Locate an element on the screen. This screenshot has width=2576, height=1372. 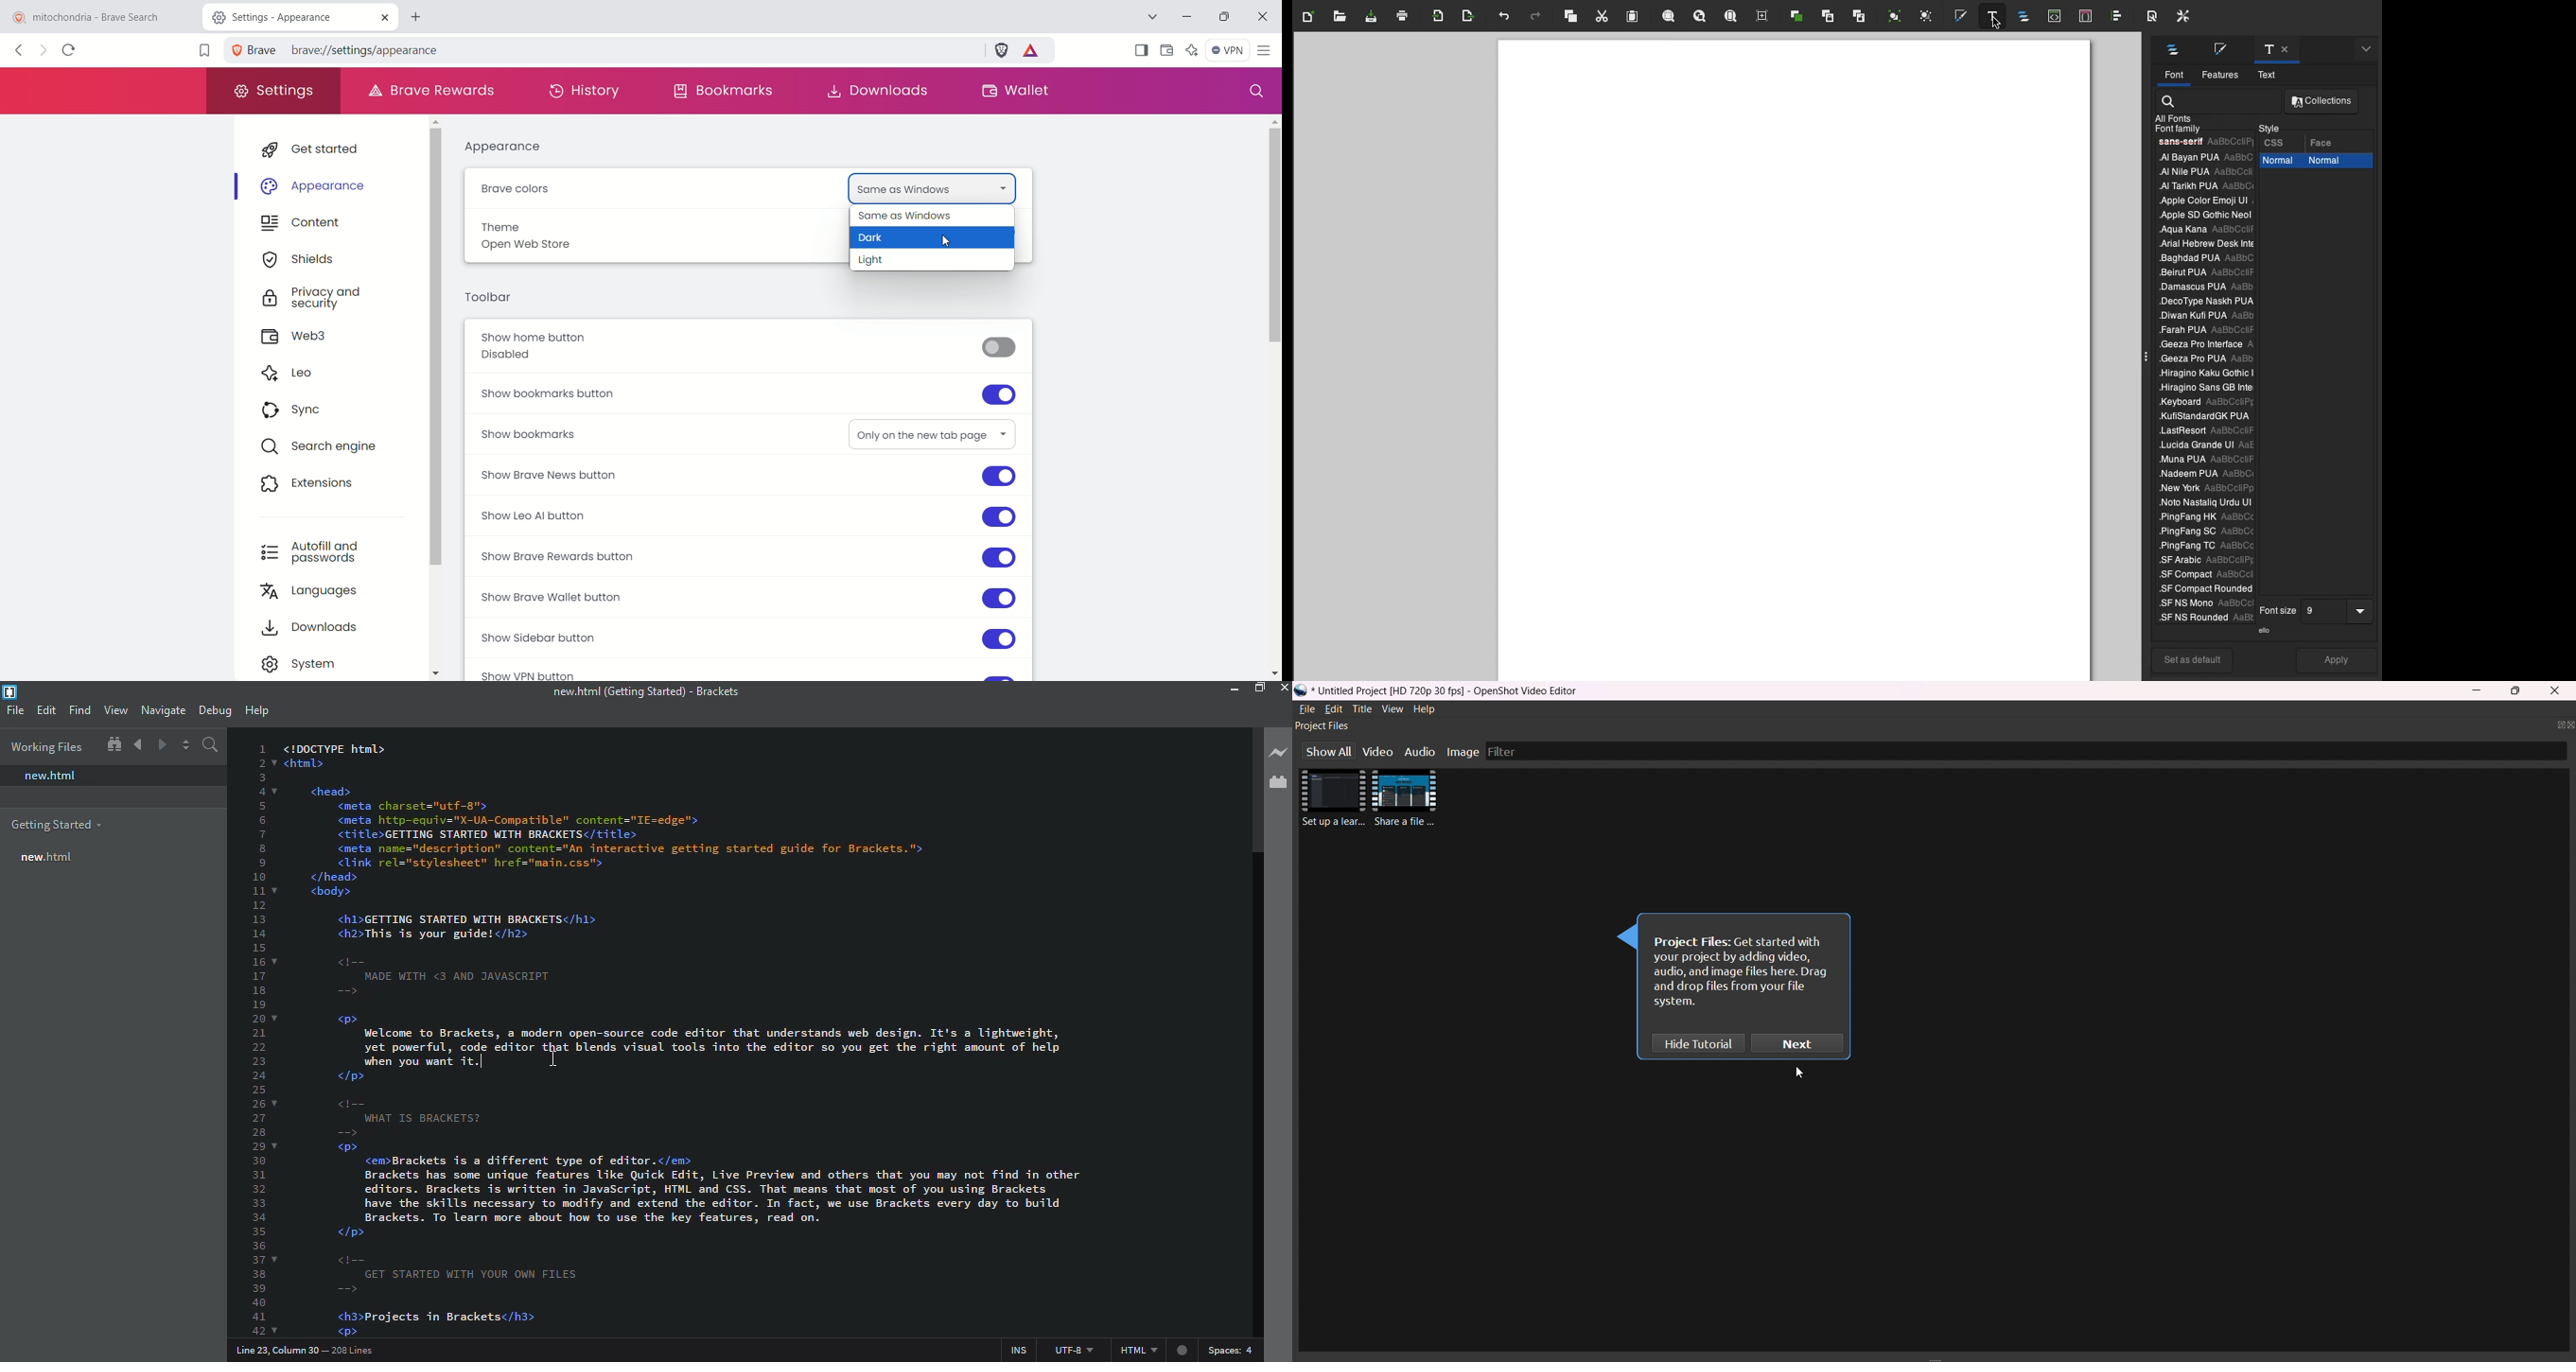
close is located at coordinates (383, 17).